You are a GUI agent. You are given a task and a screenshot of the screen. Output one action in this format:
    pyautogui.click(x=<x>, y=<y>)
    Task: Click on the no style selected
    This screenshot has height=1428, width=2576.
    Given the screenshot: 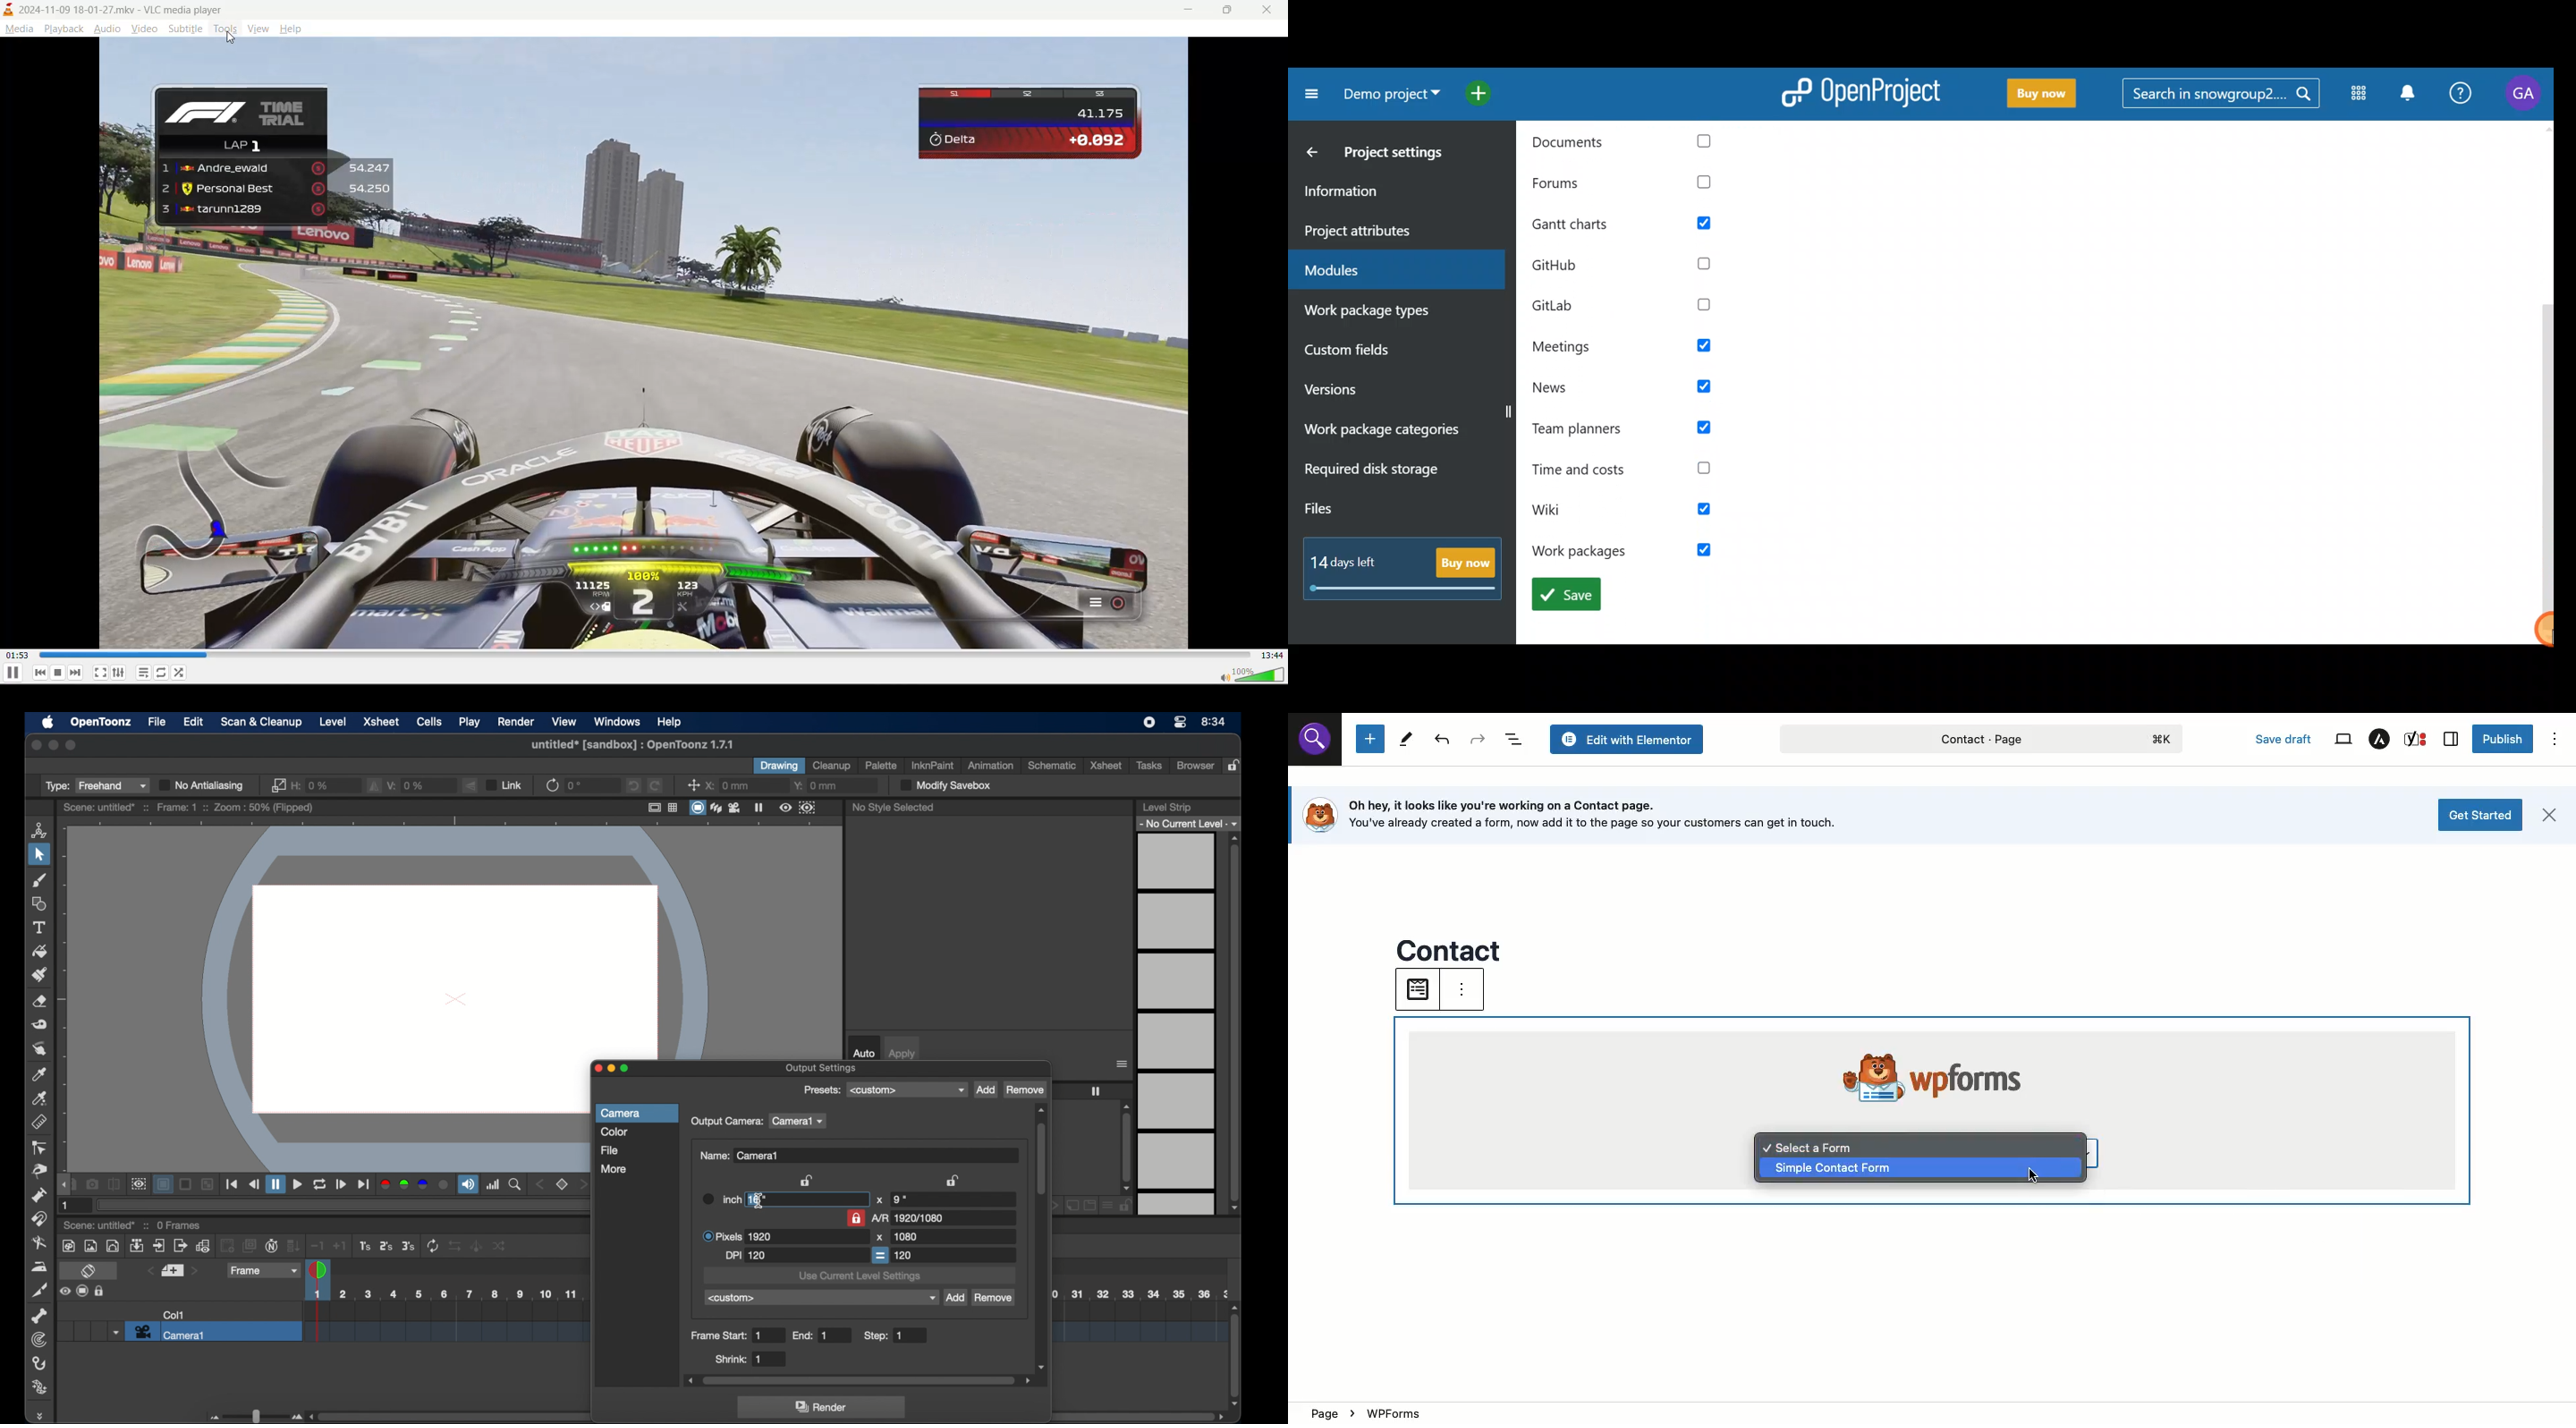 What is the action you would take?
    pyautogui.click(x=893, y=807)
    